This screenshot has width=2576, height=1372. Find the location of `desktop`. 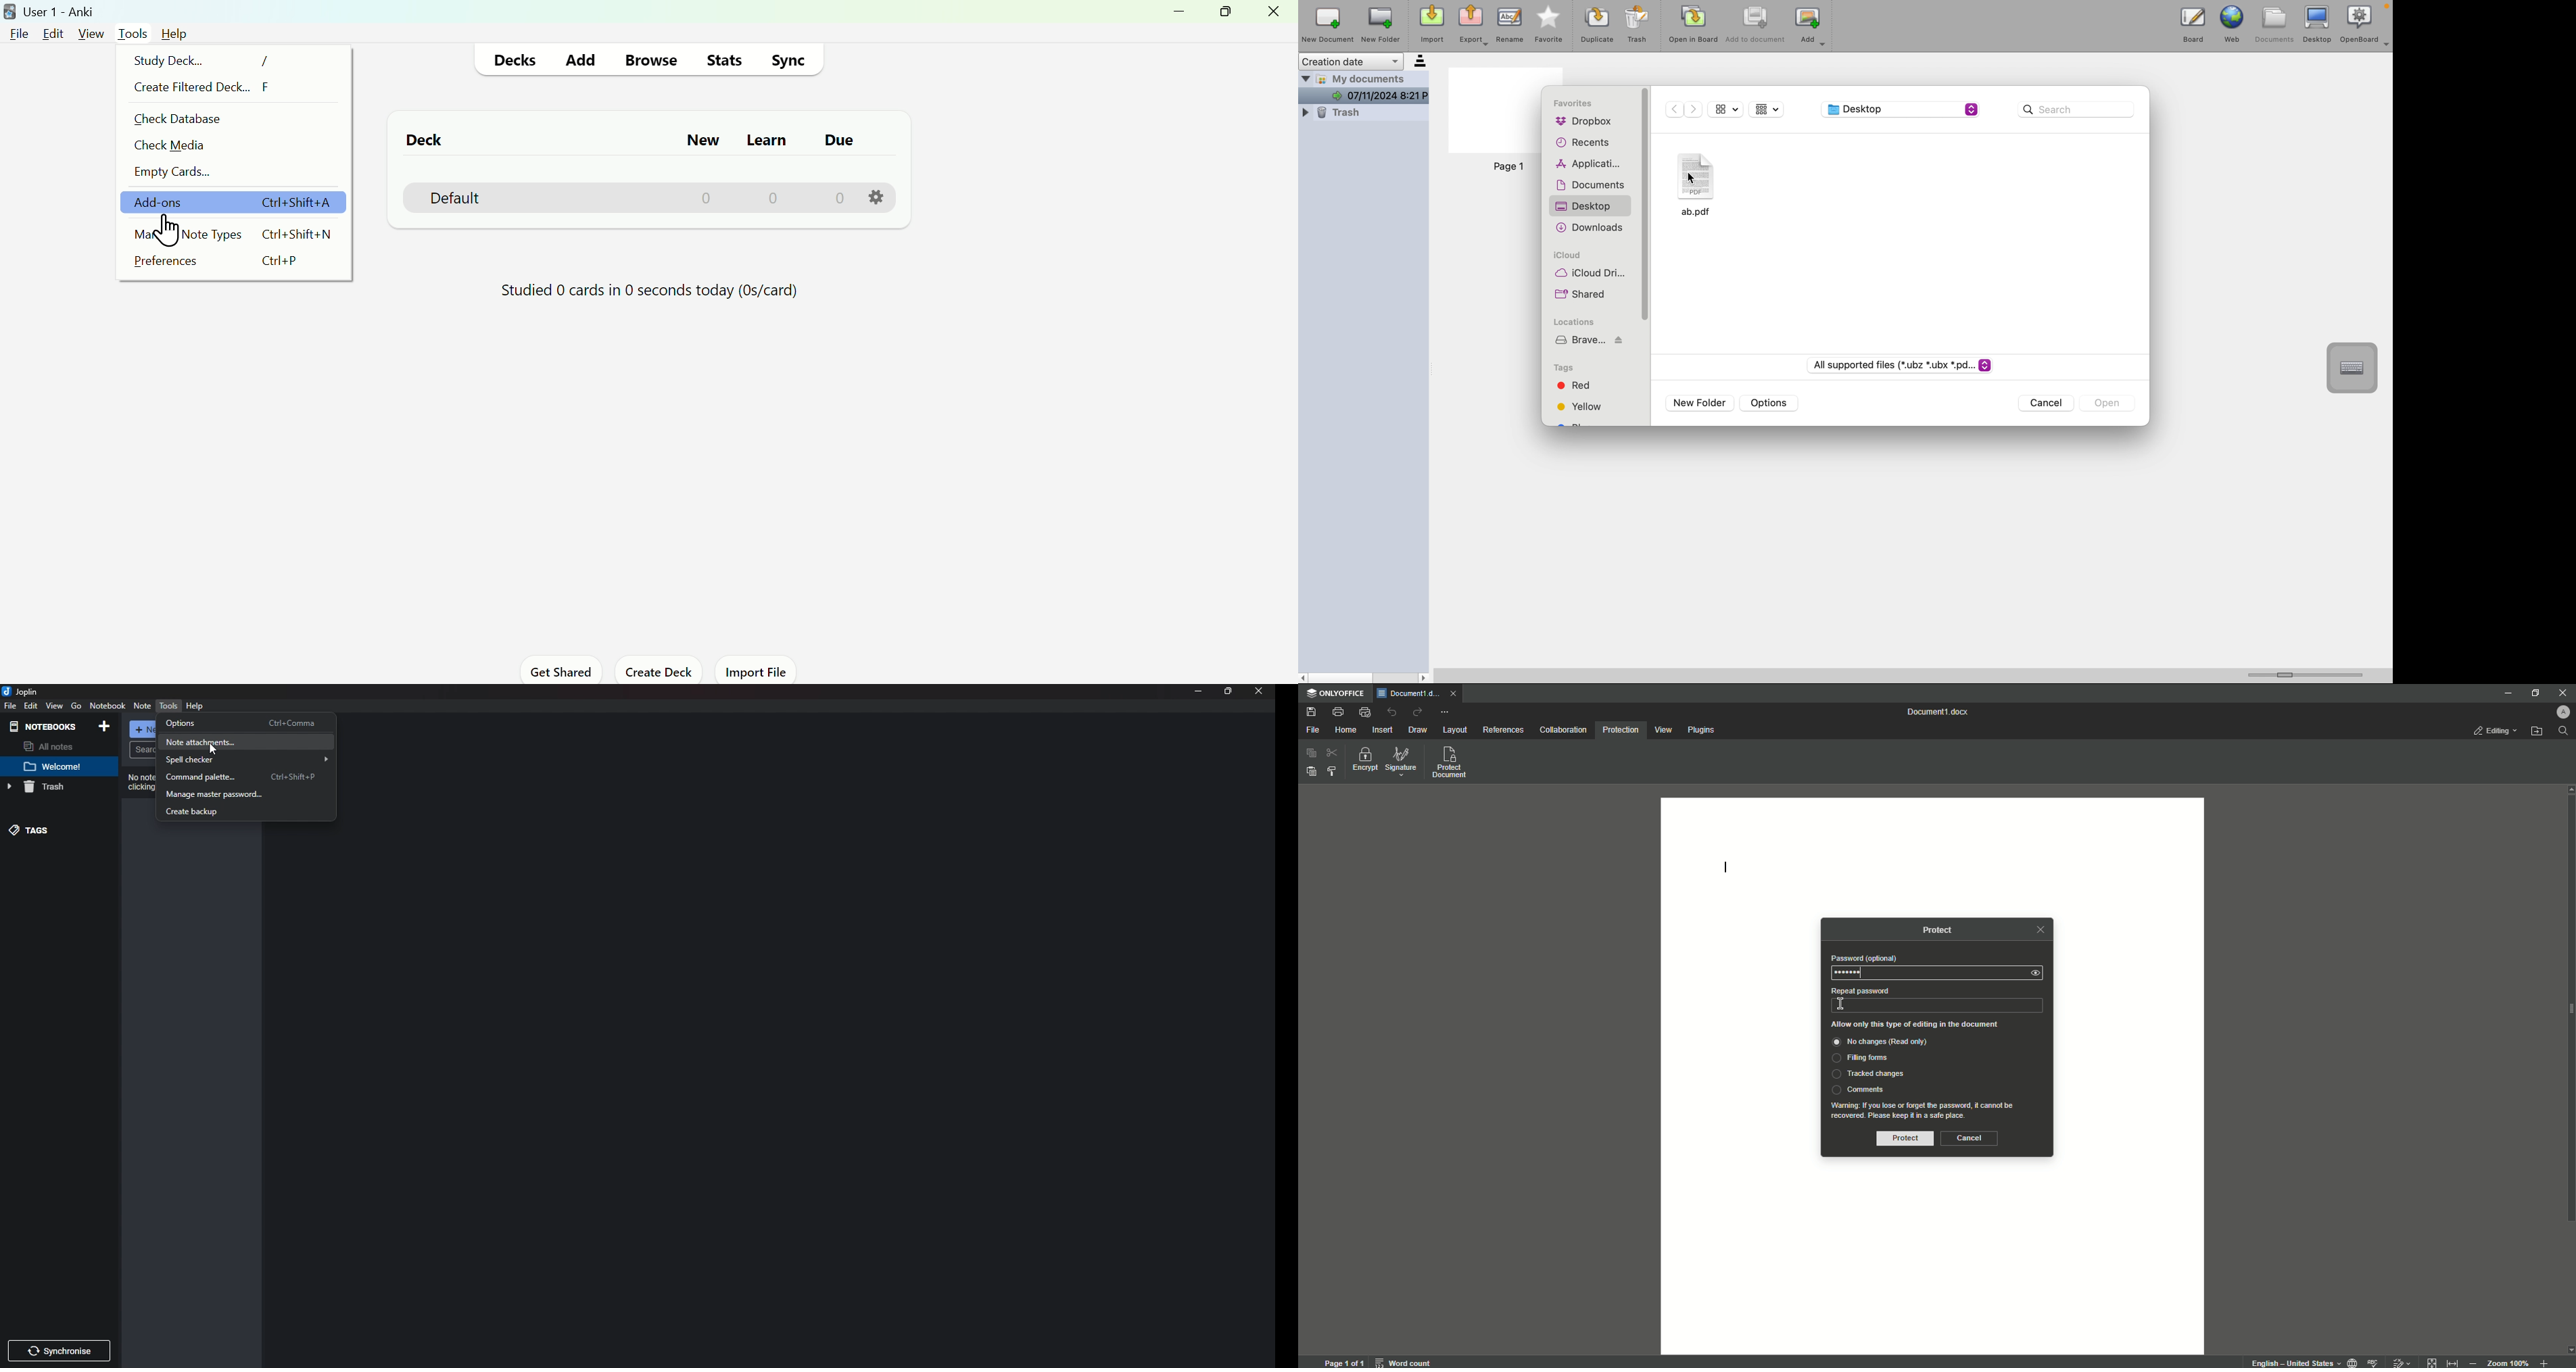

desktop is located at coordinates (1586, 206).